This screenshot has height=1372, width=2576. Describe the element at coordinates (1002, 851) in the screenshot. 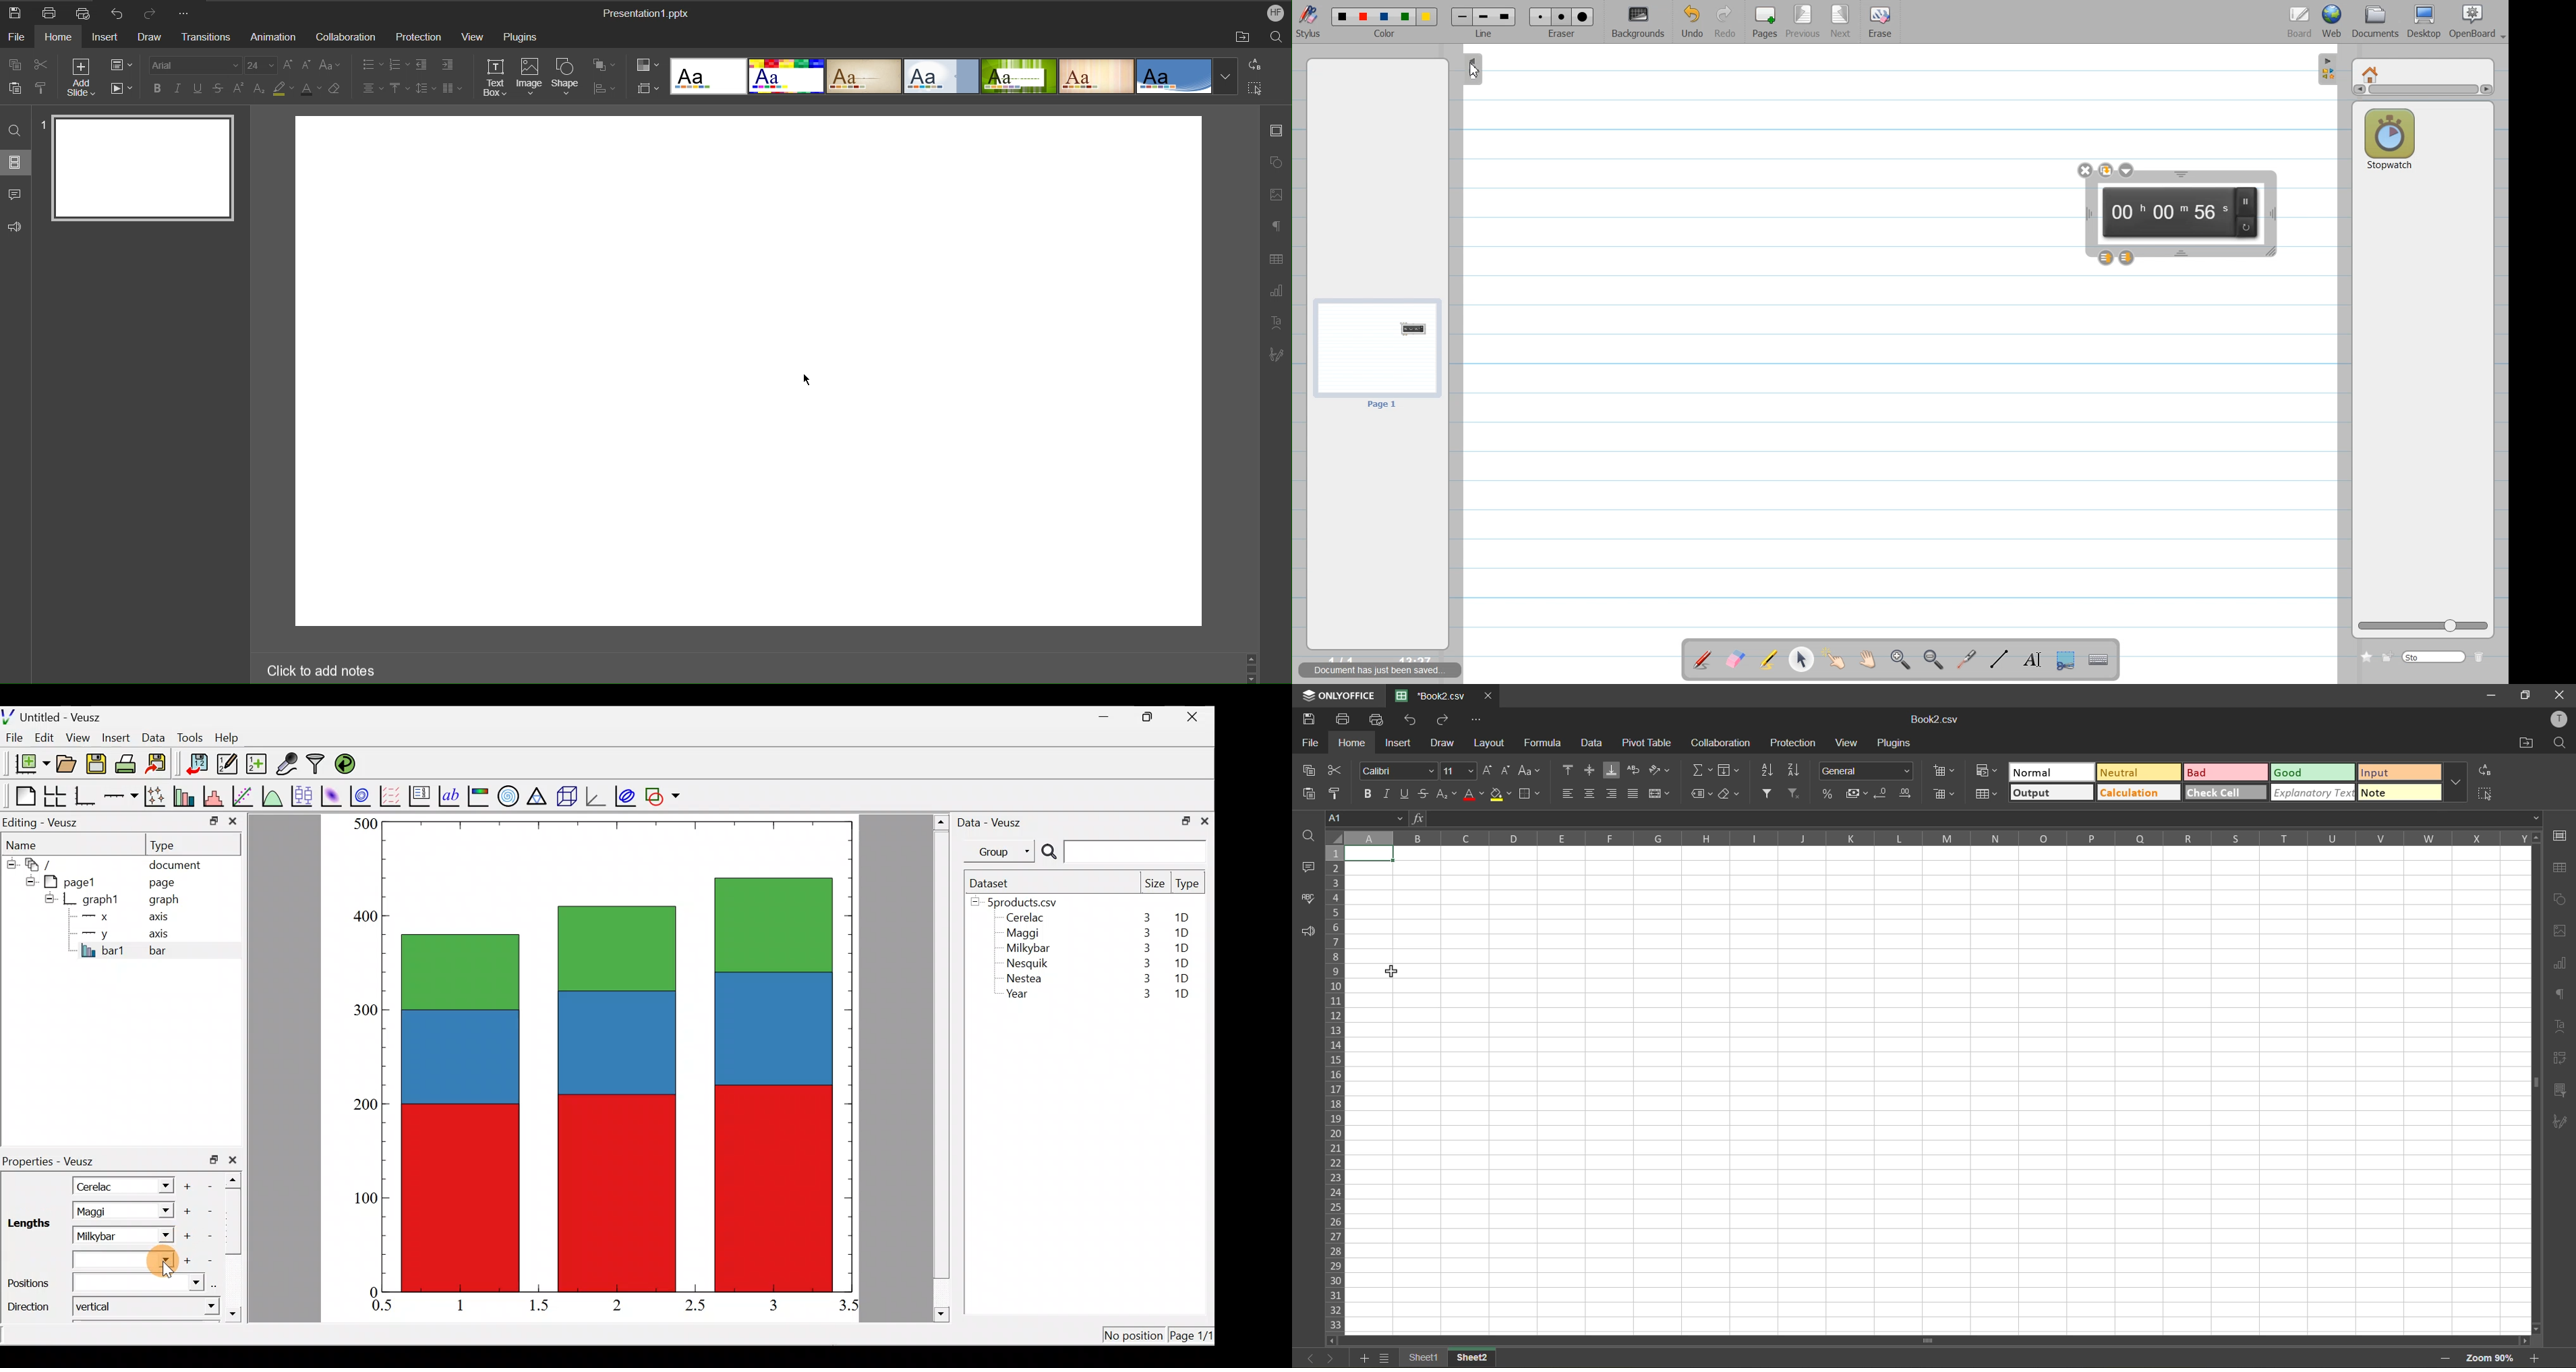

I see `Group` at that location.